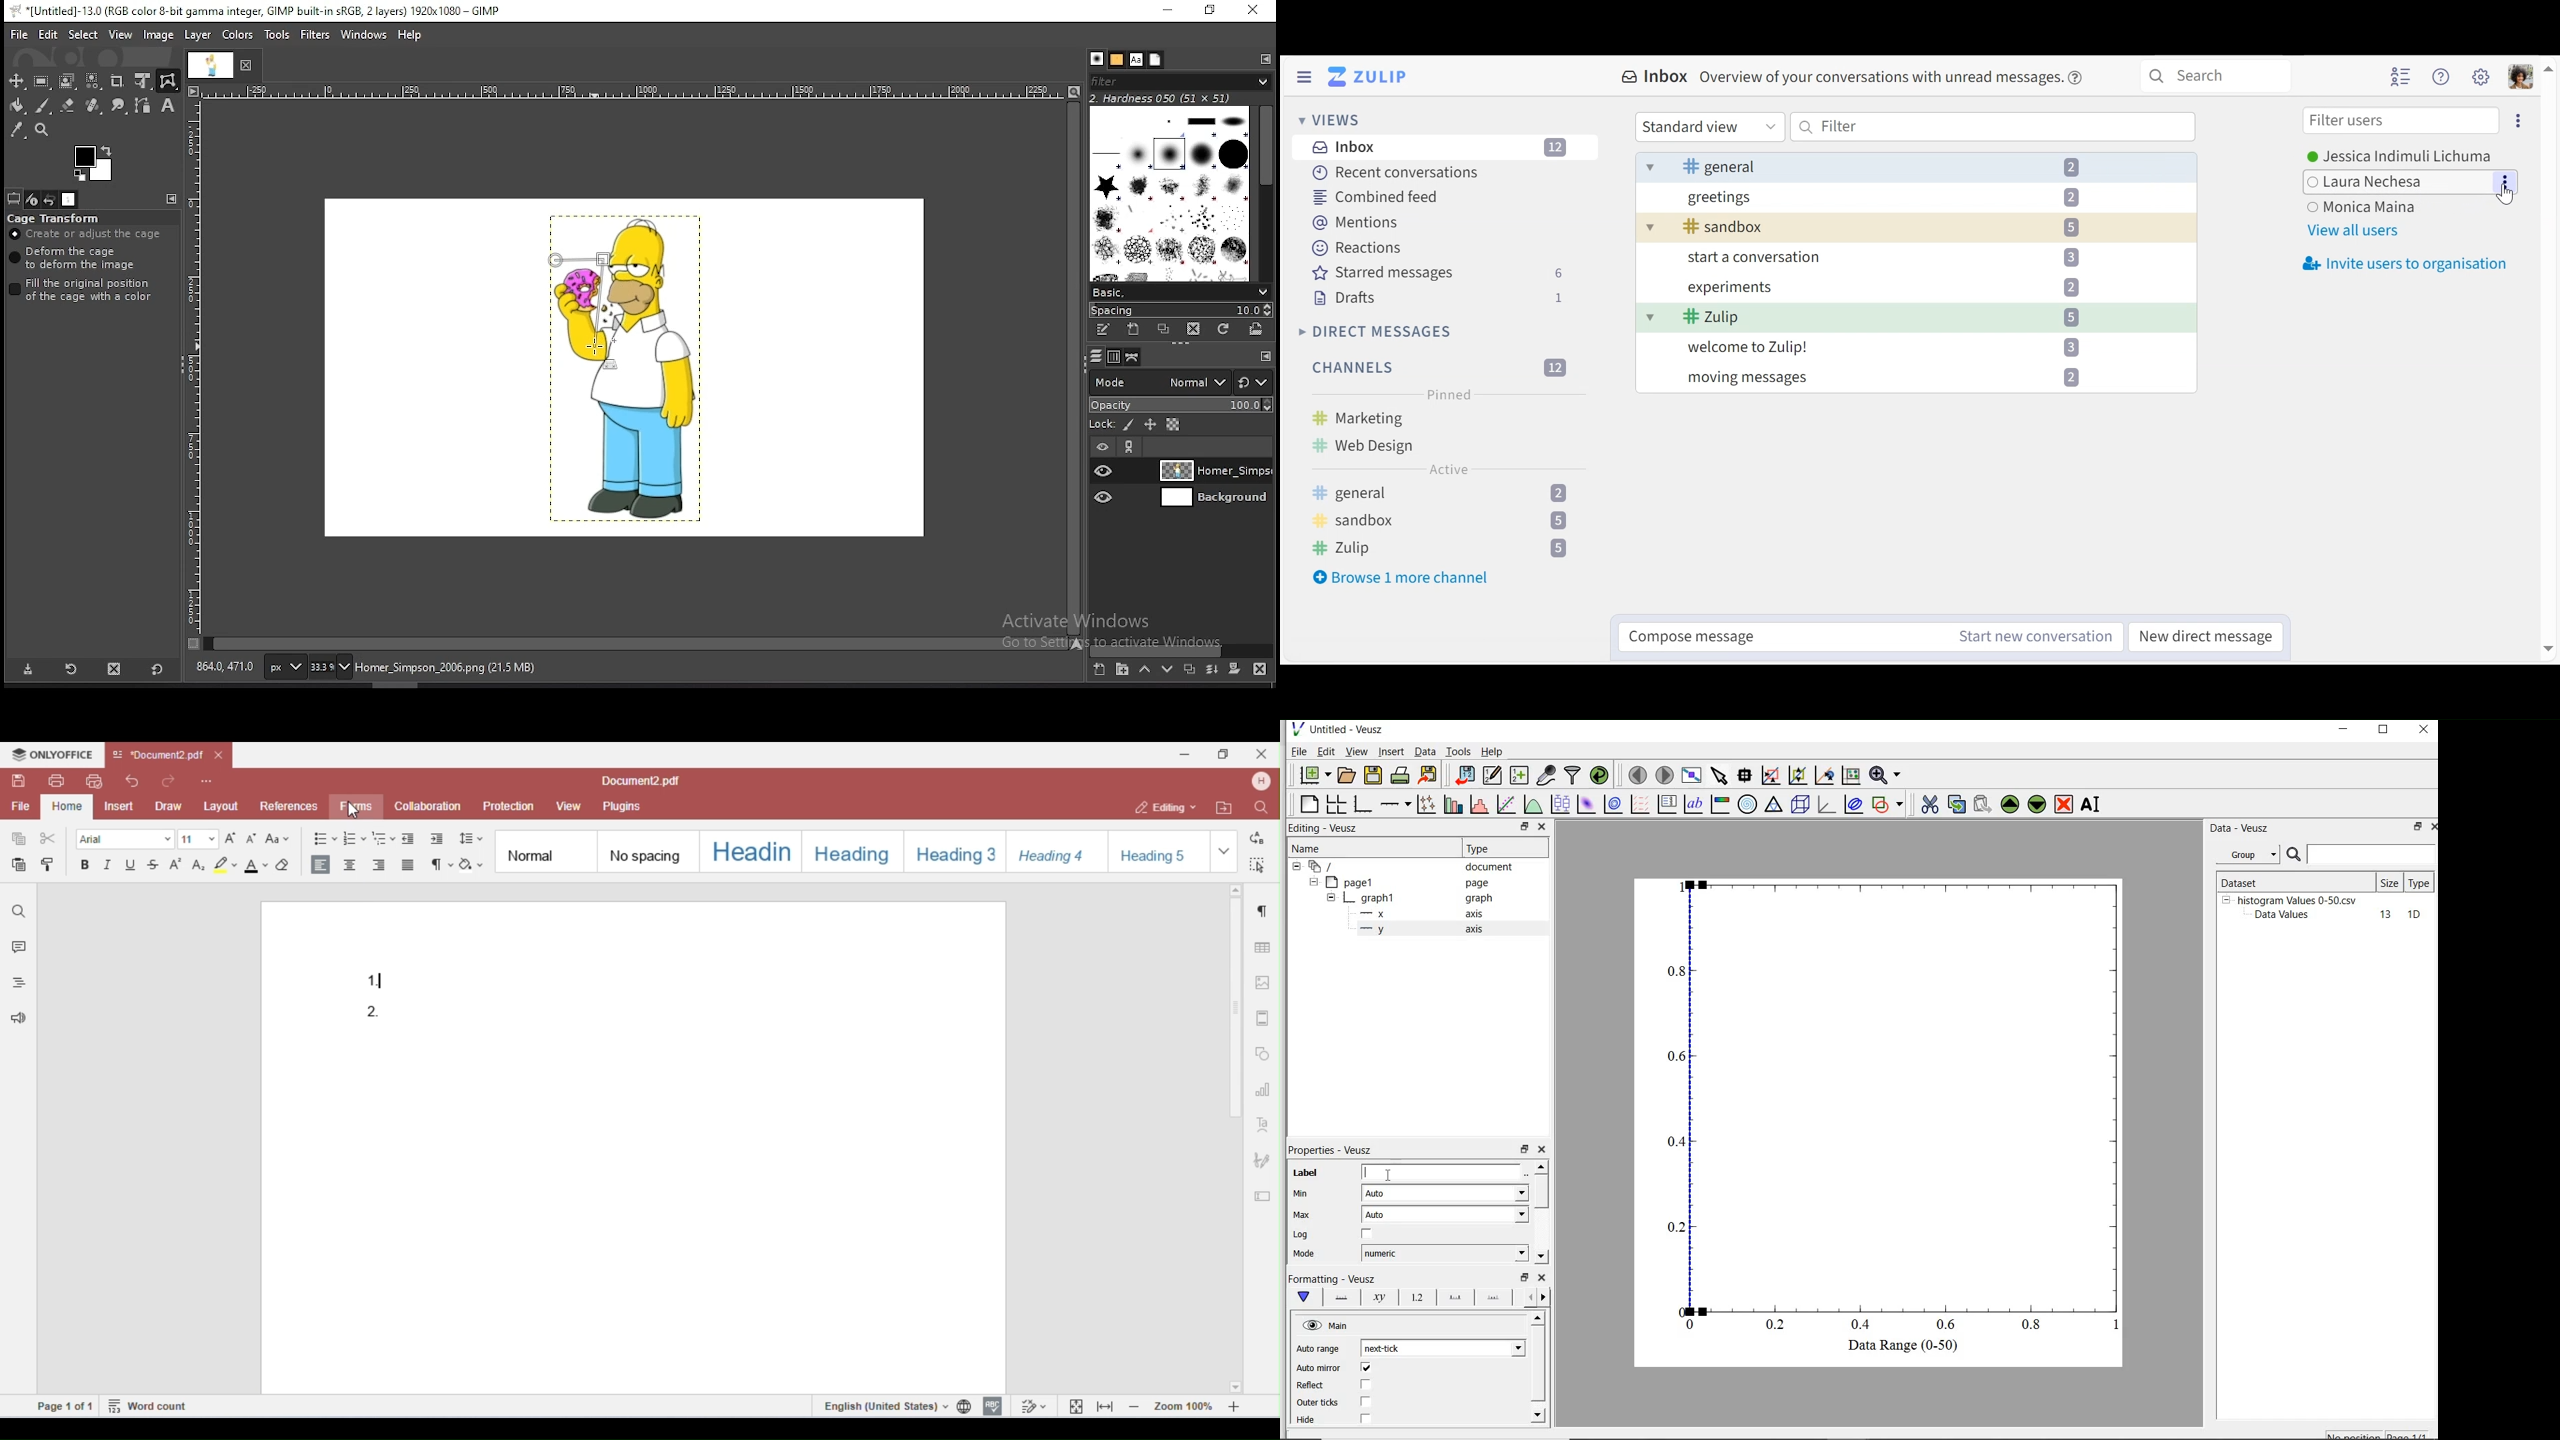  What do you see at coordinates (156, 671) in the screenshot?
I see `reset` at bounding box center [156, 671].